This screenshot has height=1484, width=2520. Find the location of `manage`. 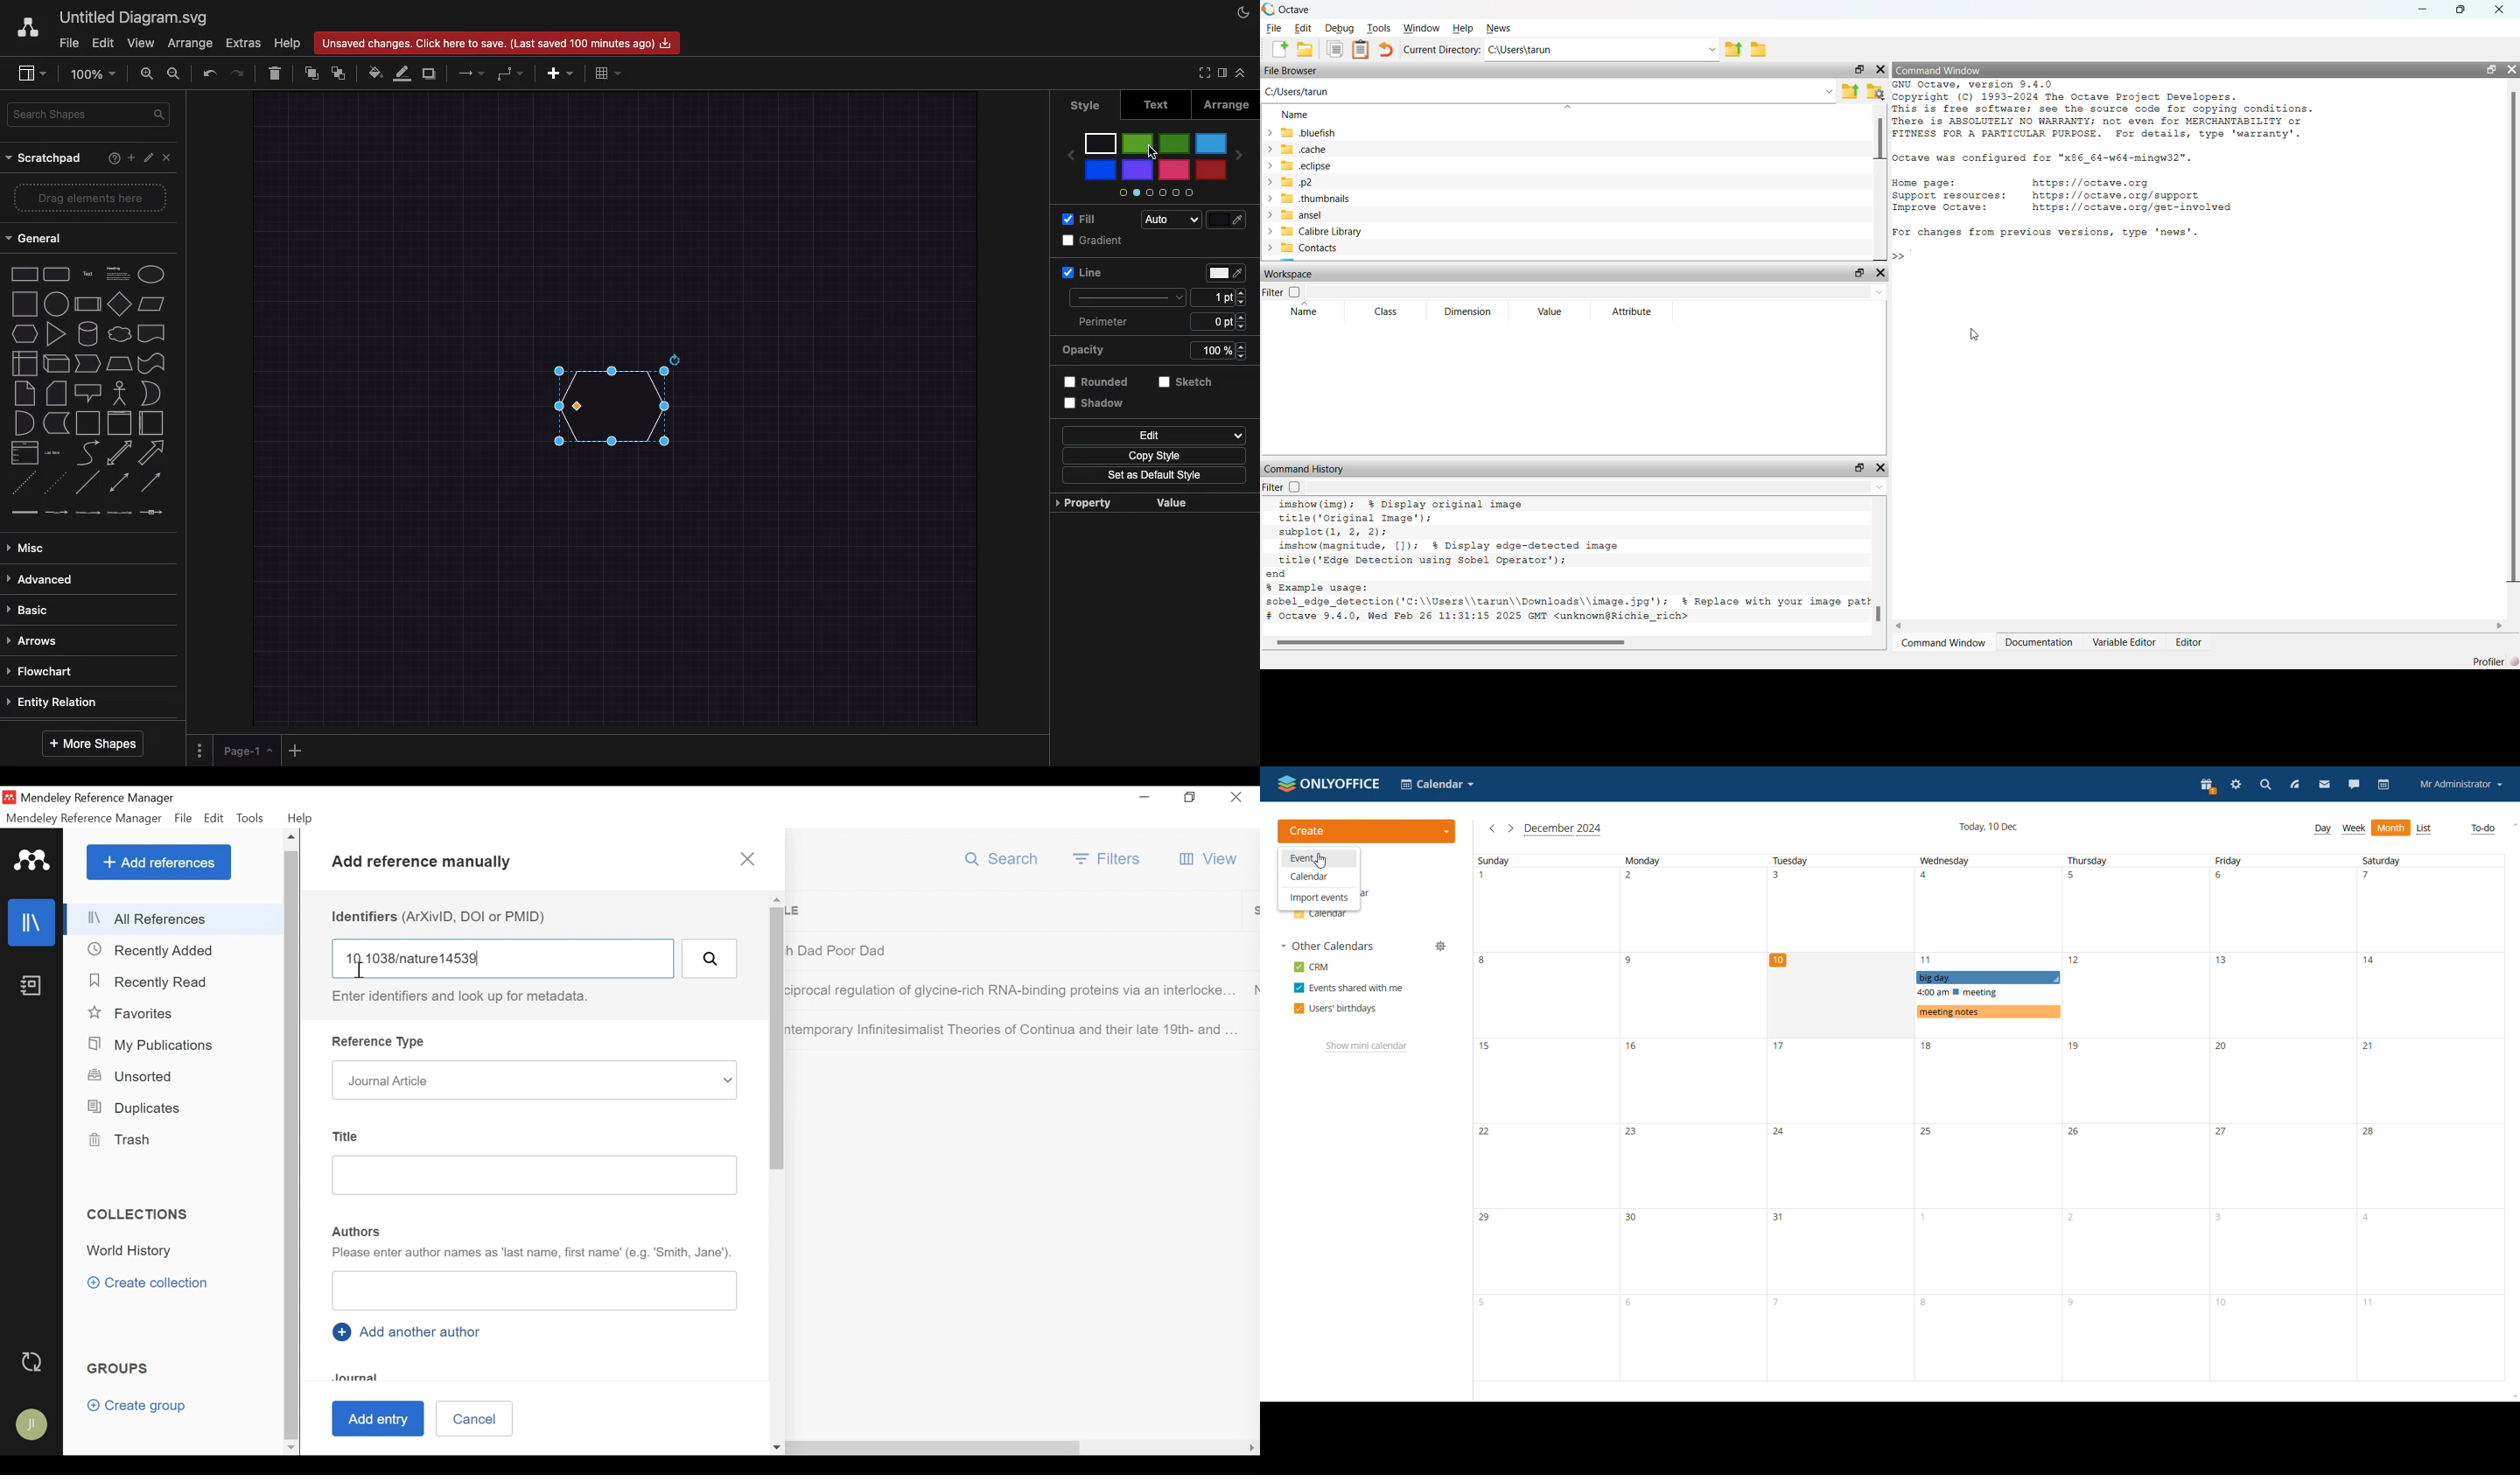

manage is located at coordinates (1441, 946).